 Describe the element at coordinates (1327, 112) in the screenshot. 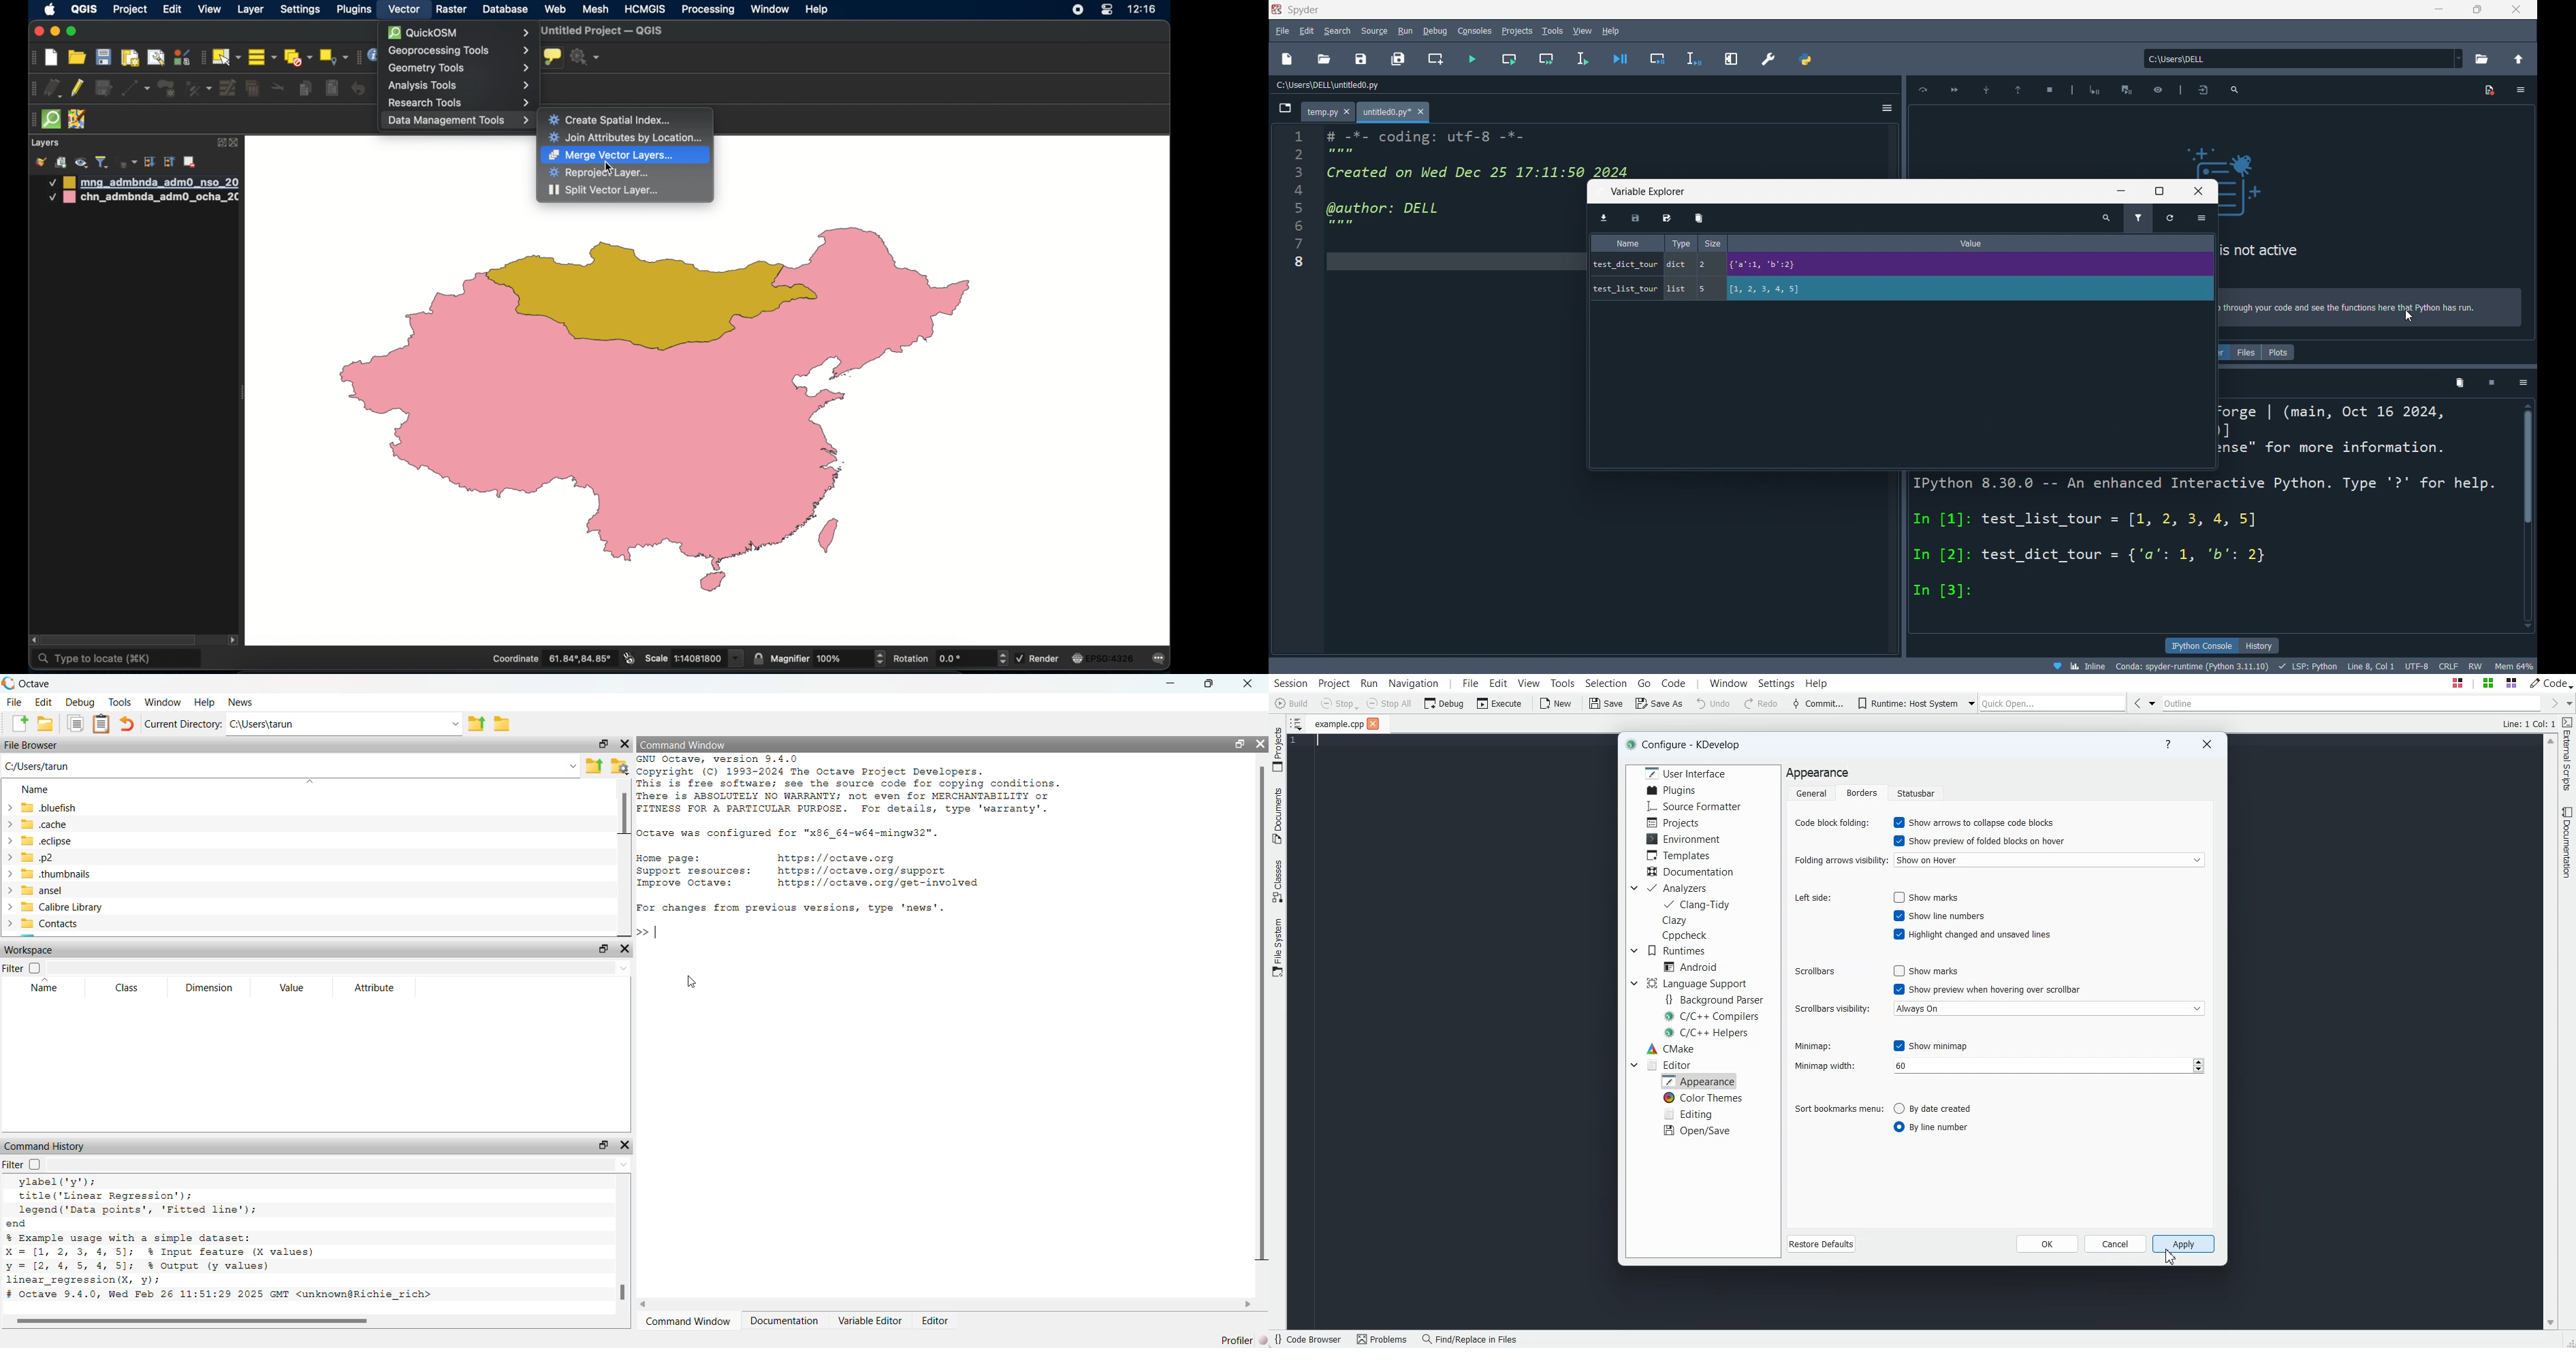

I see `temp.py` at that location.